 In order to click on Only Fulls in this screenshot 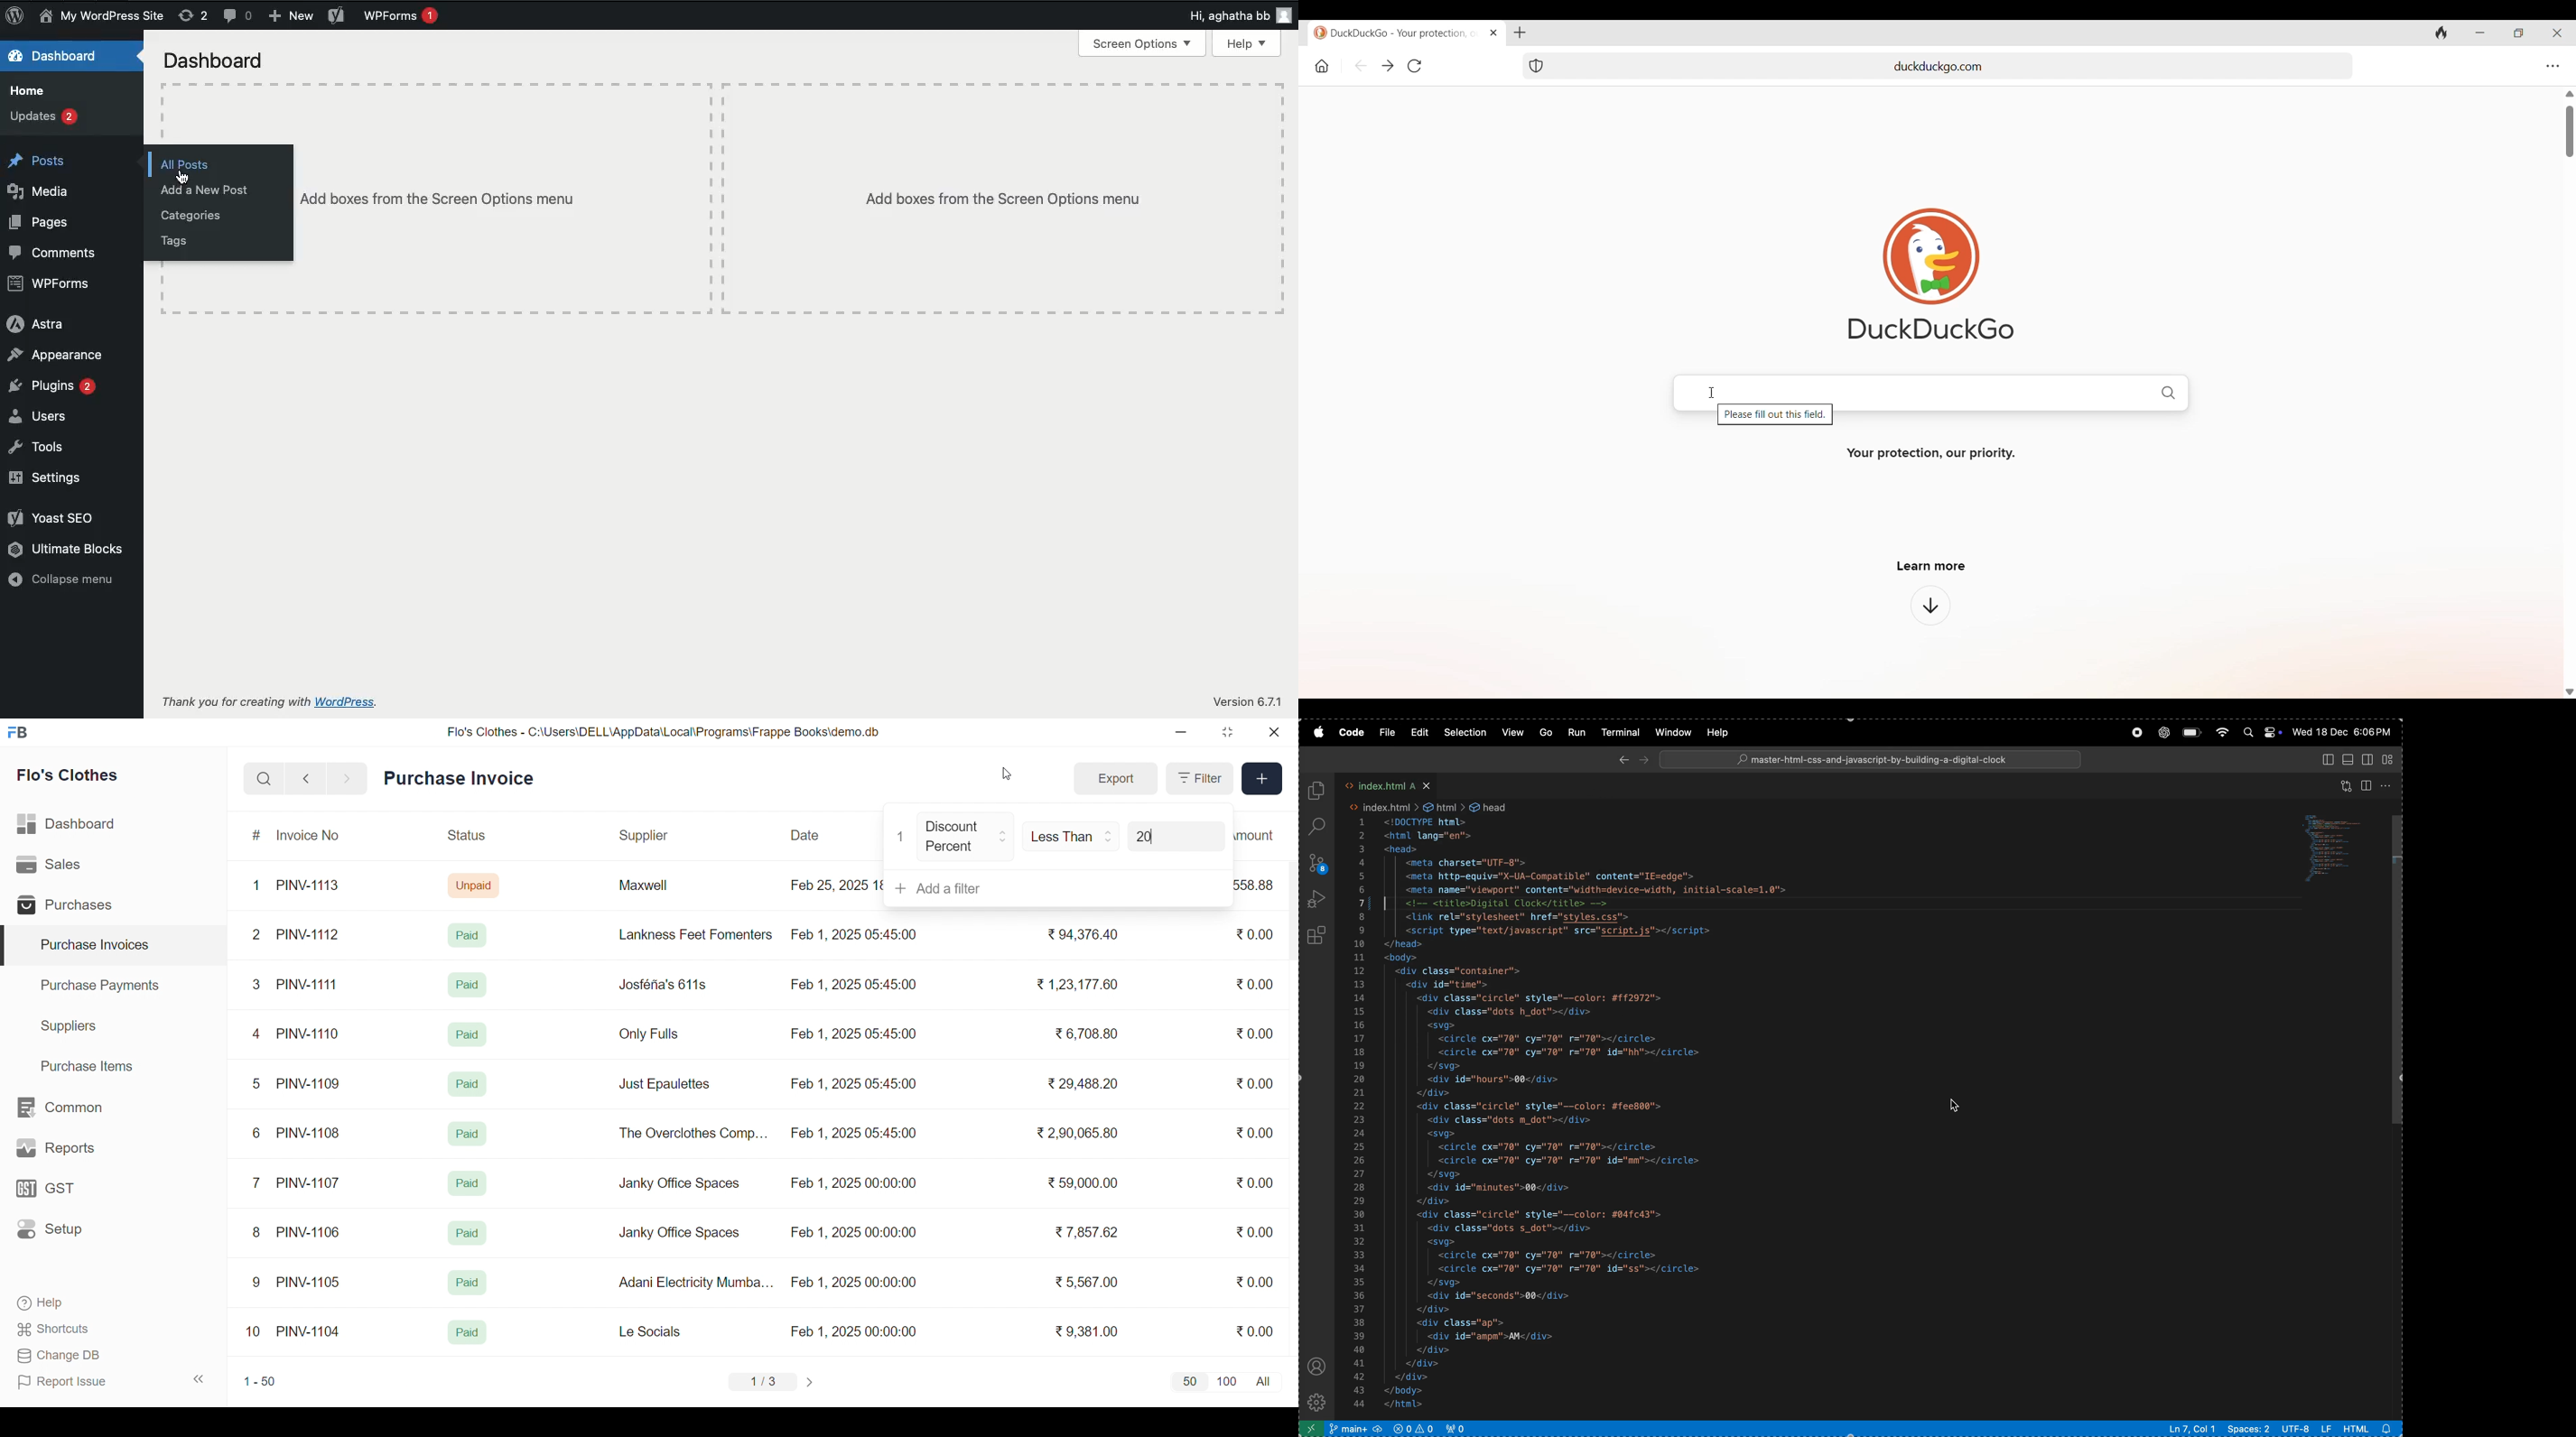, I will do `click(655, 1038)`.